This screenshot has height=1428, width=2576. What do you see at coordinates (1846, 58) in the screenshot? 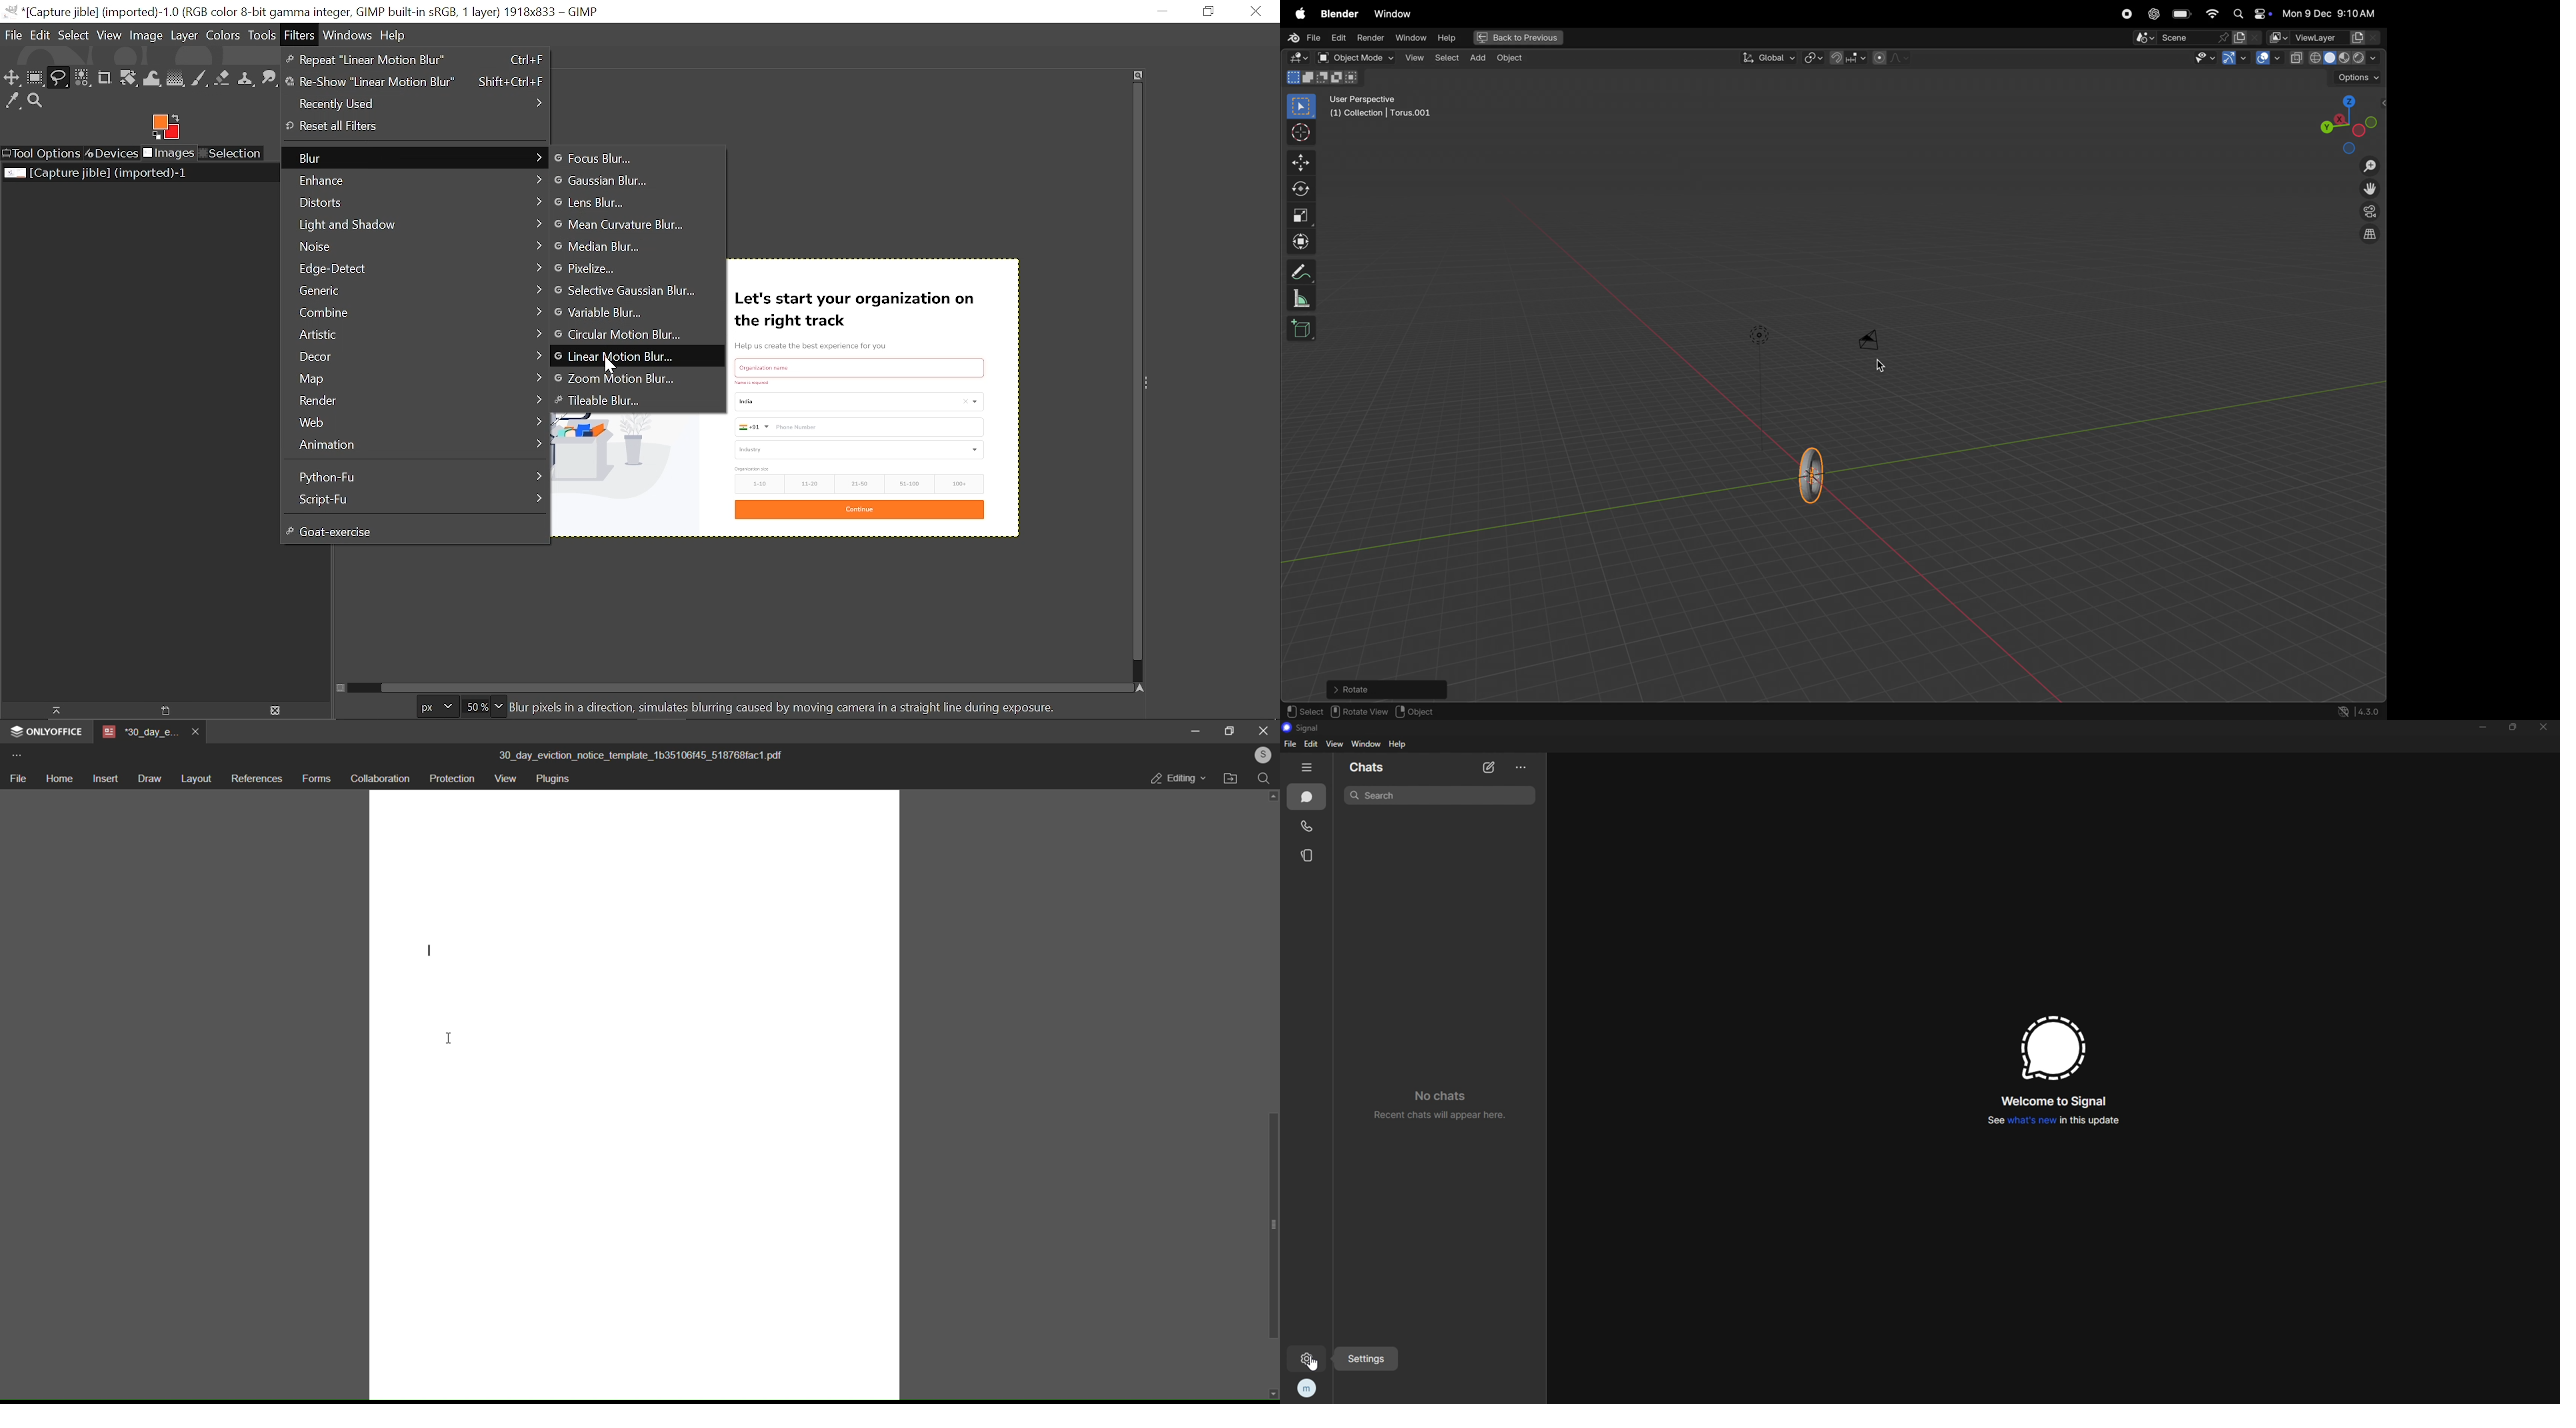
I see `snap` at bounding box center [1846, 58].